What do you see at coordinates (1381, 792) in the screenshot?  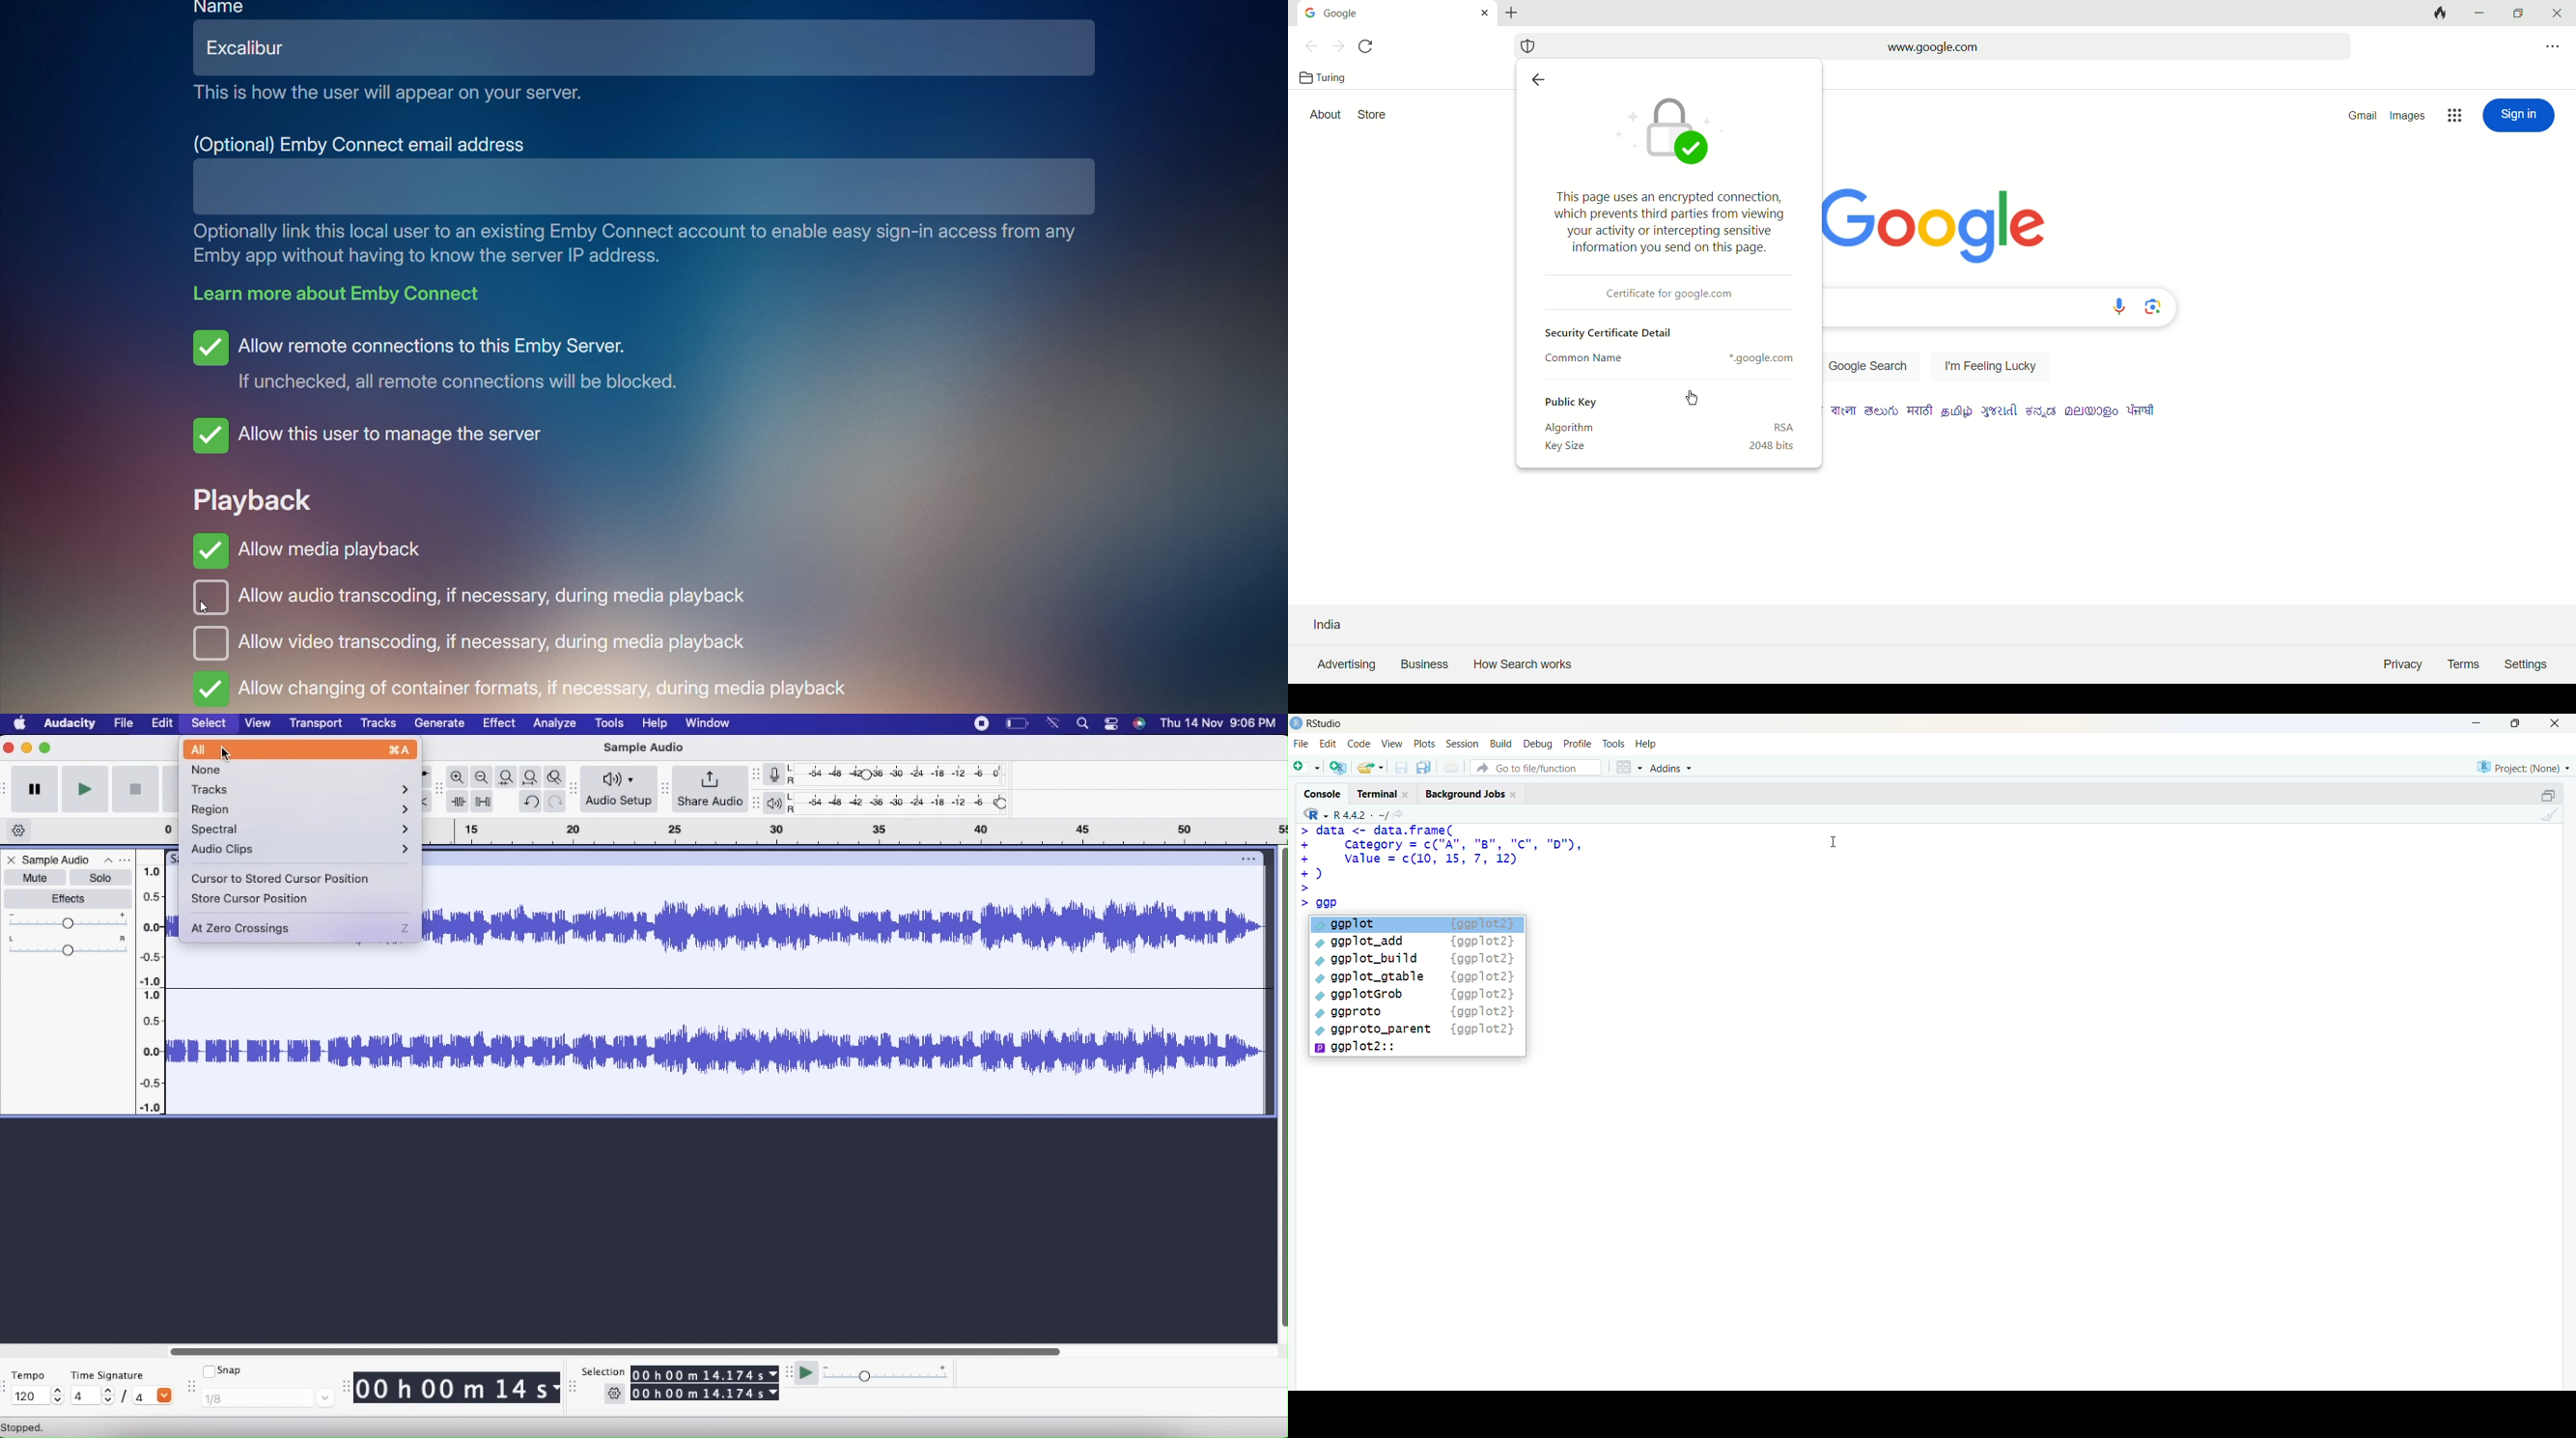 I see `Terminal` at bounding box center [1381, 792].